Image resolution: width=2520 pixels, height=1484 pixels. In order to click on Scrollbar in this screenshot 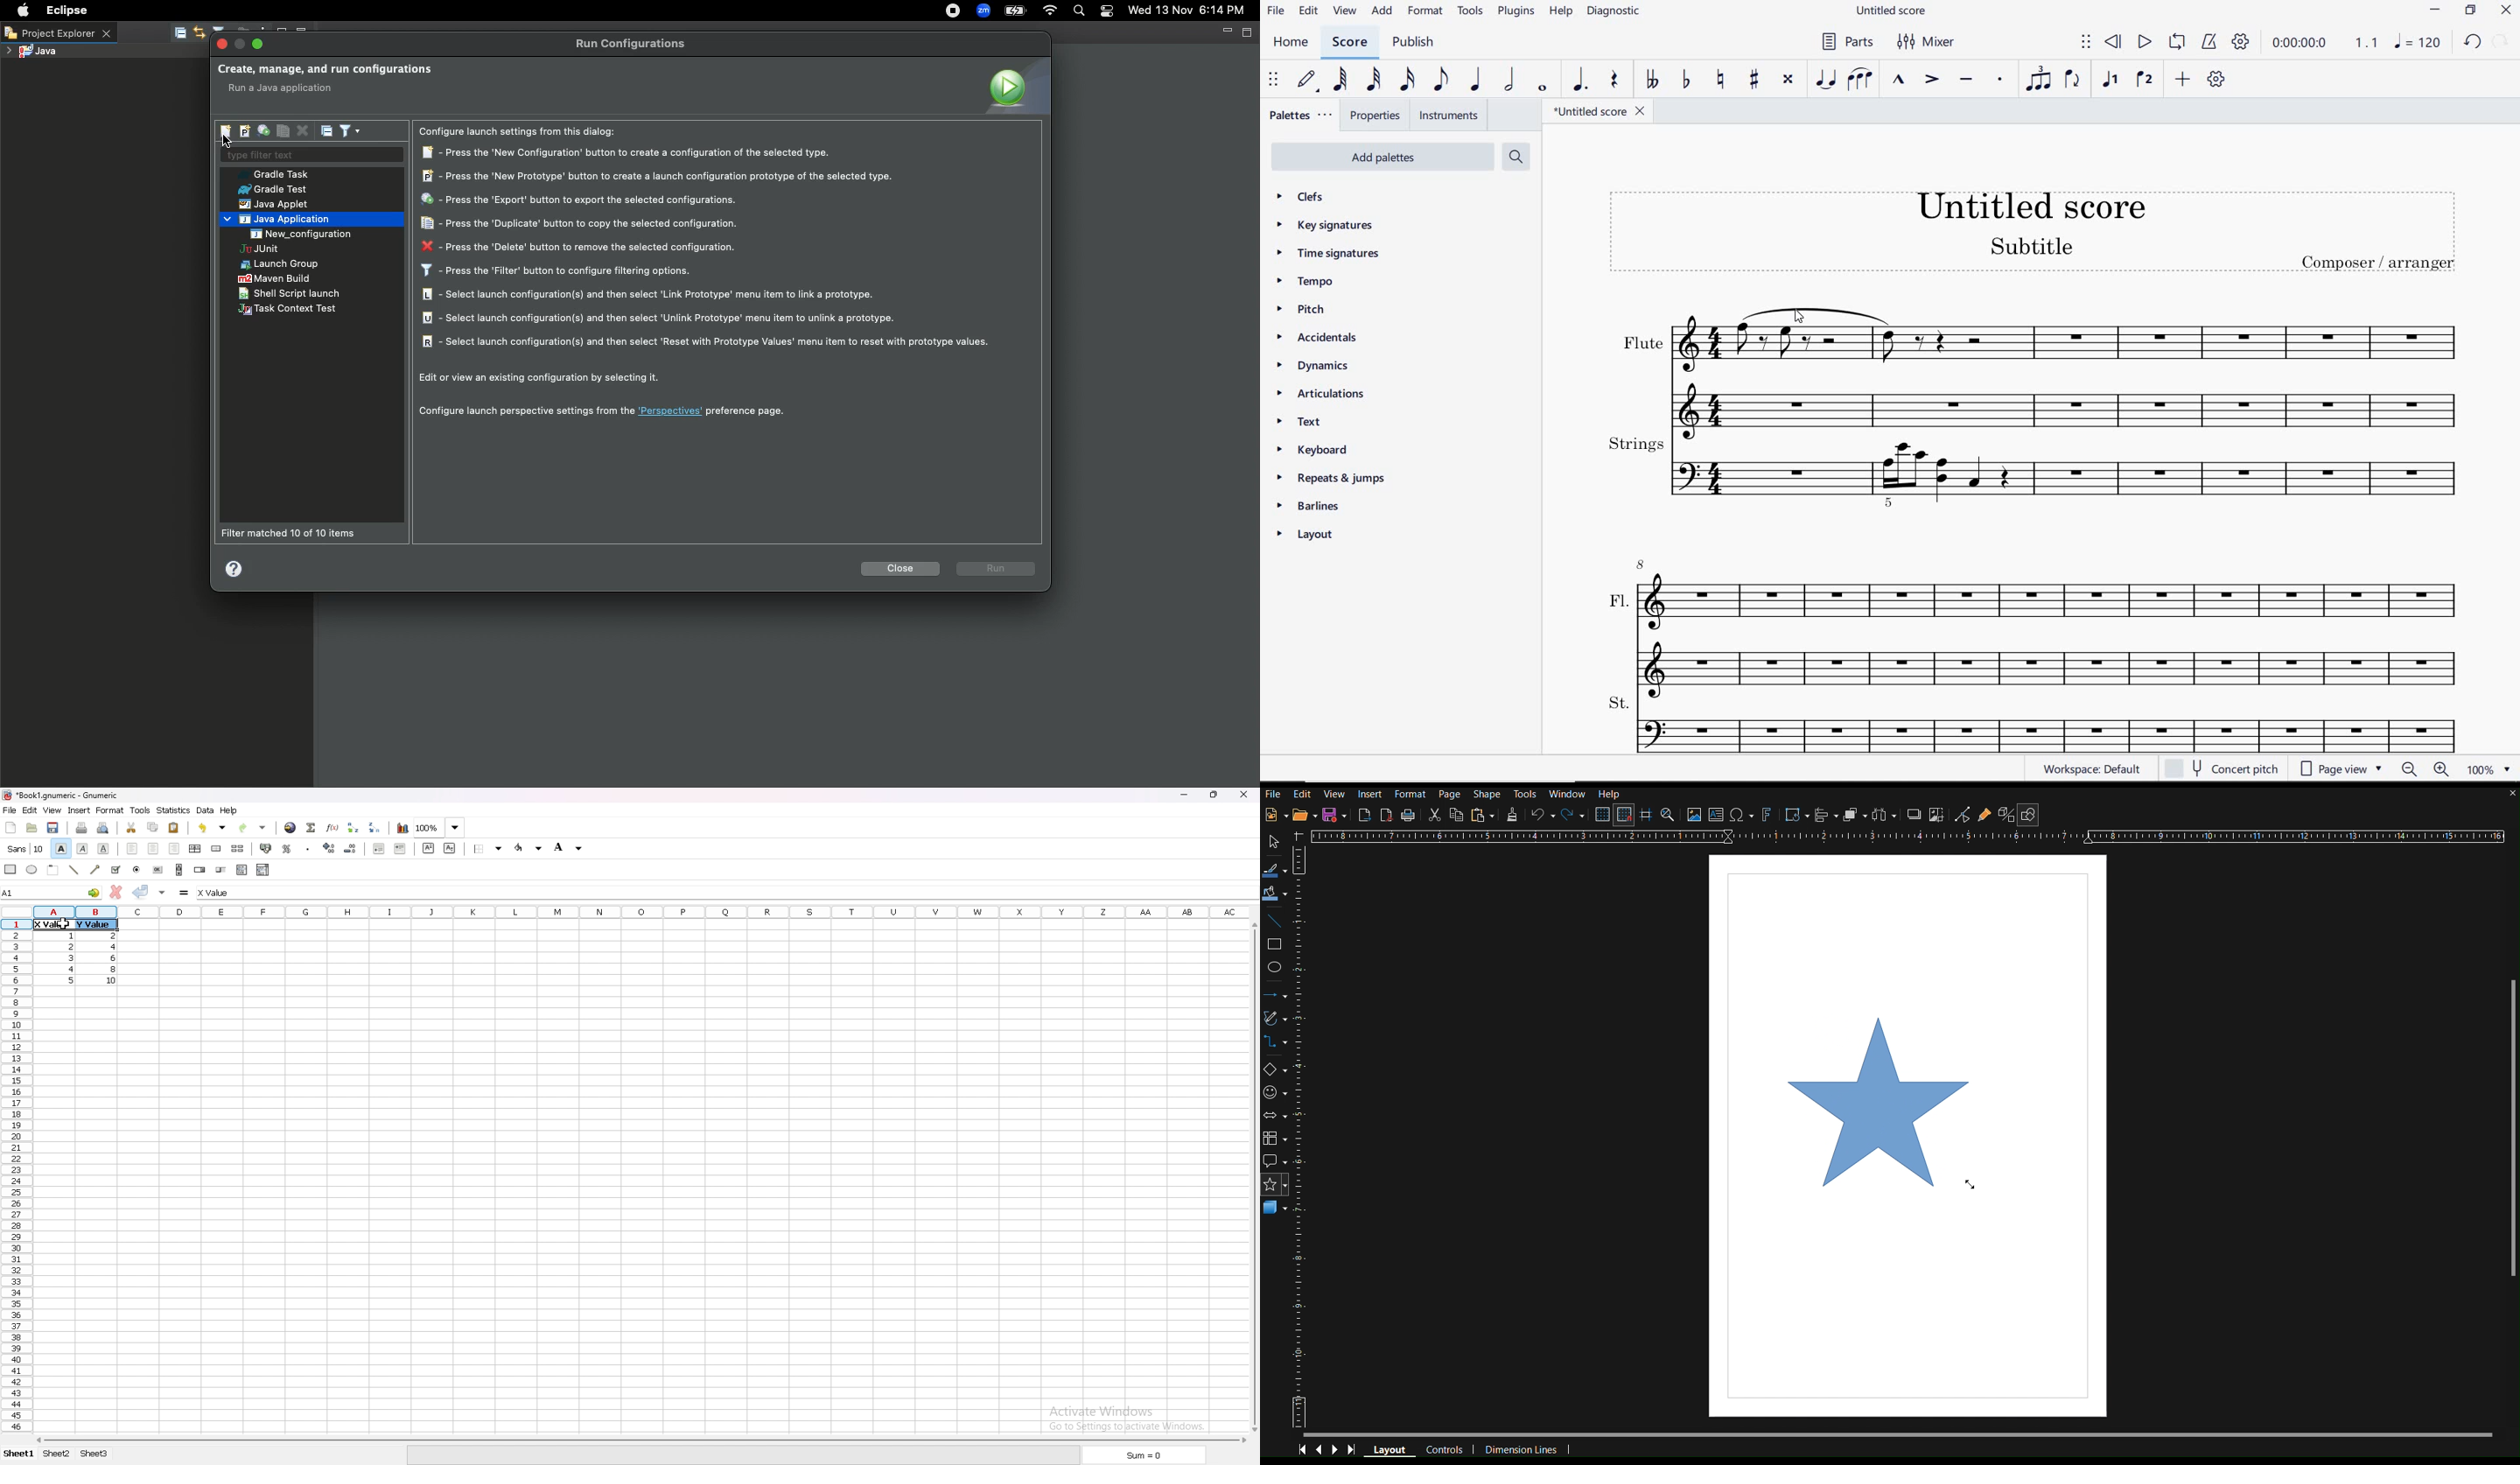, I will do `click(2505, 1121)`.